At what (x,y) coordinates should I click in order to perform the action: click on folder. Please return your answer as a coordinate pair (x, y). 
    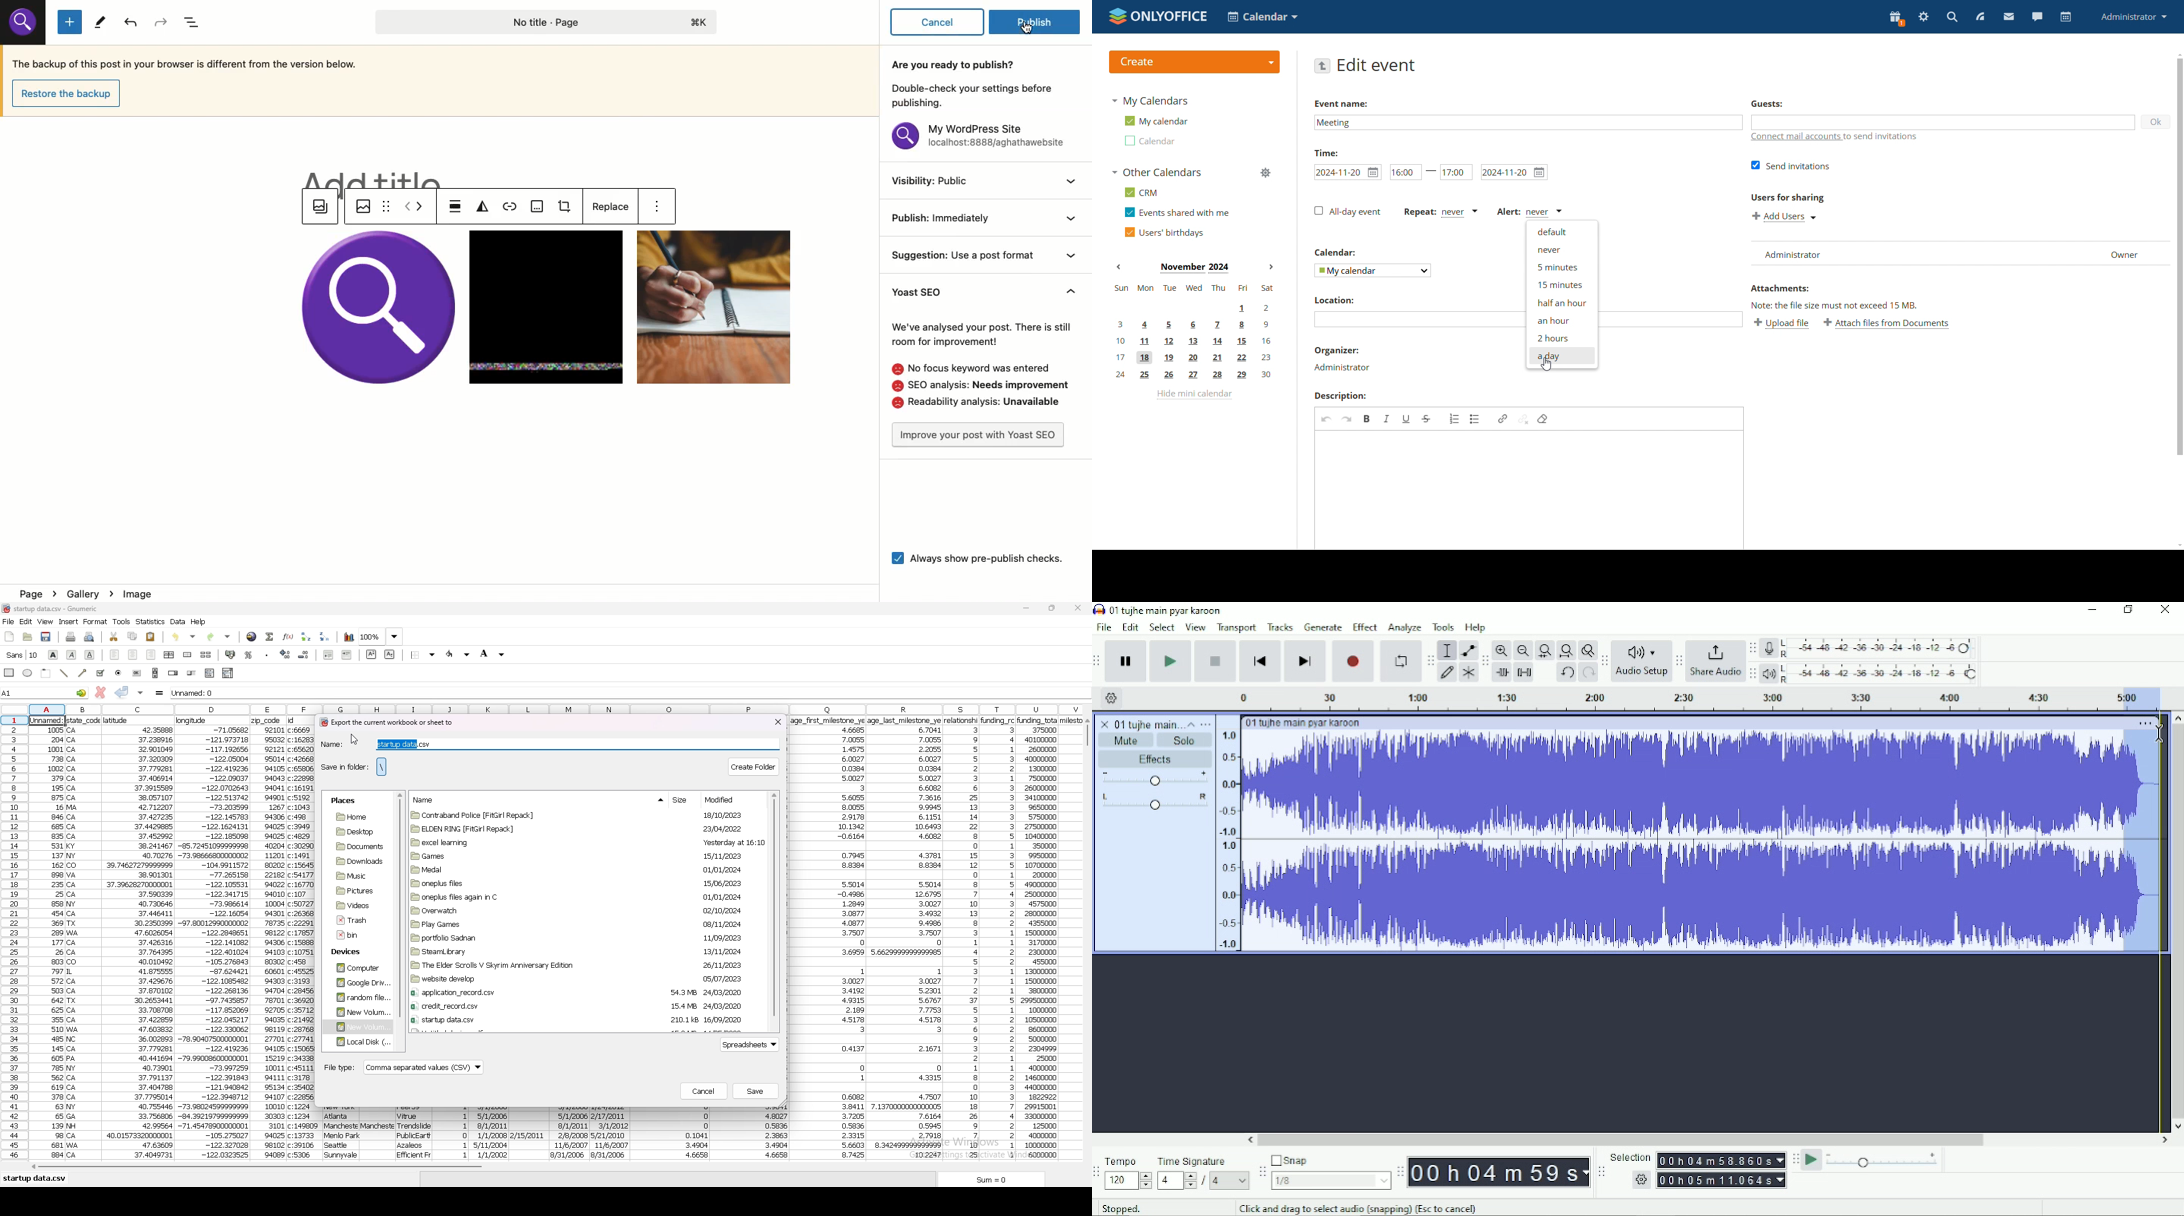
    Looking at the image, I should click on (579, 869).